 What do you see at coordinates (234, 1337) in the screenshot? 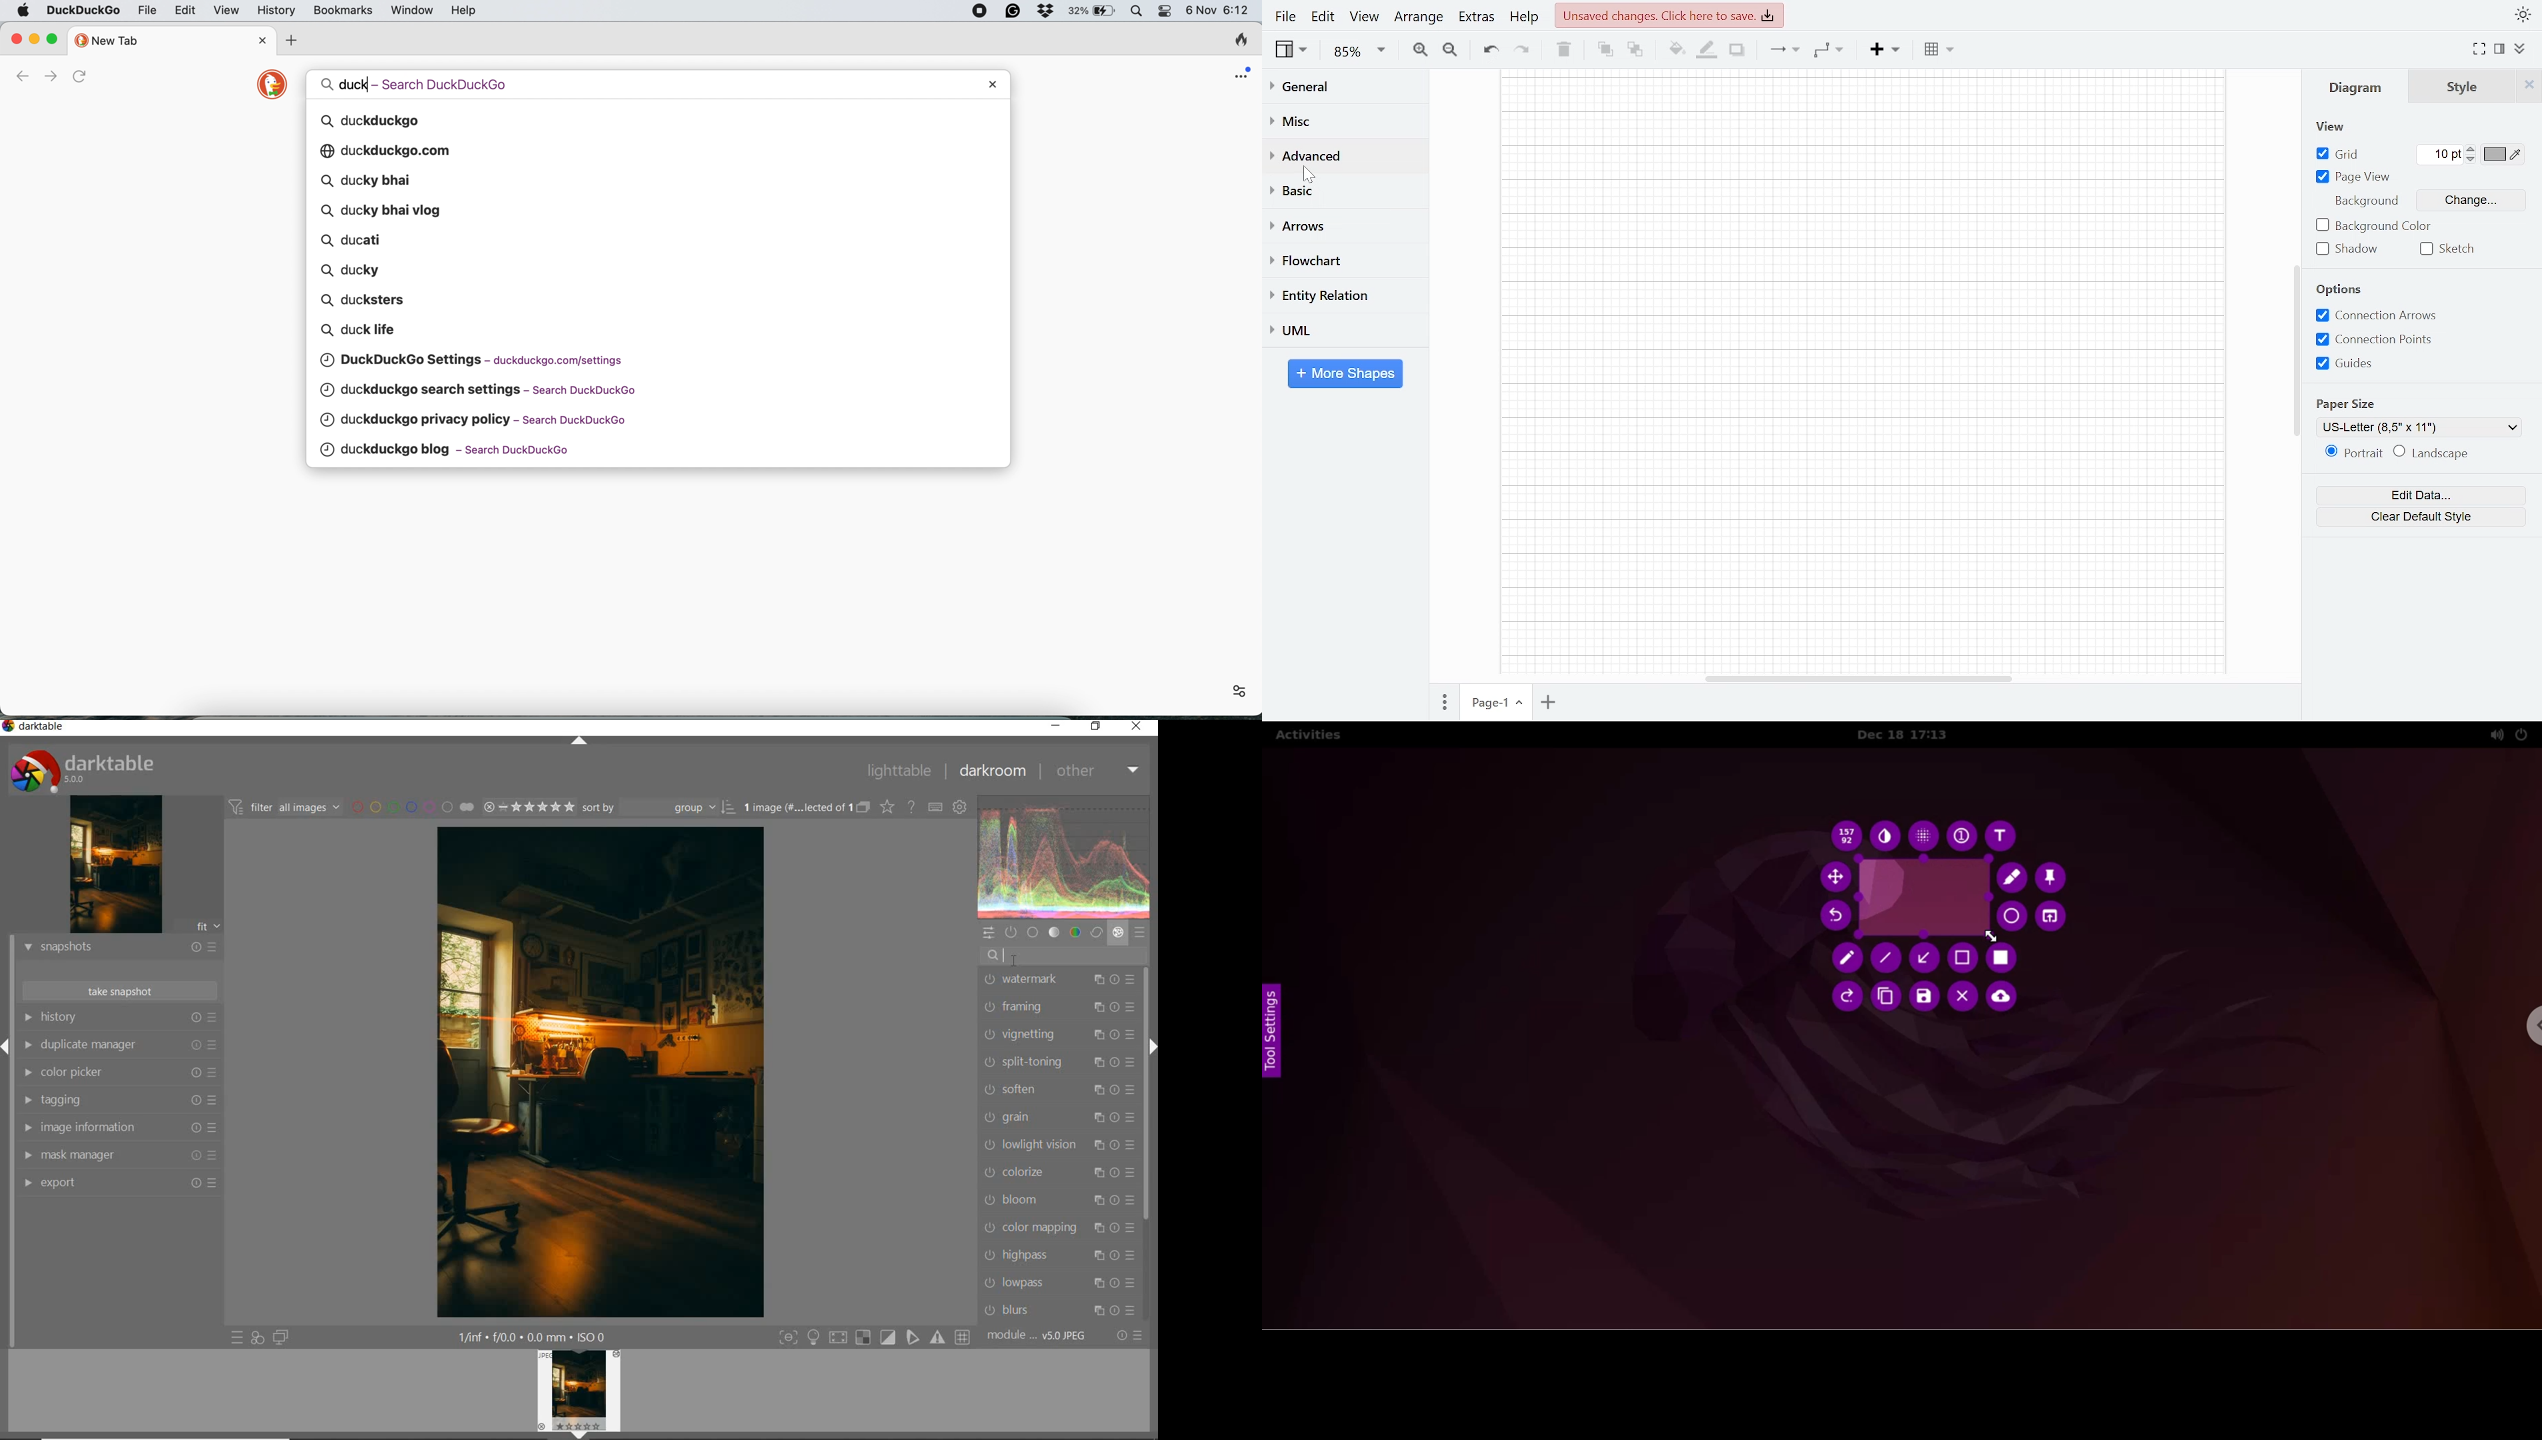
I see `quick access to presets` at bounding box center [234, 1337].